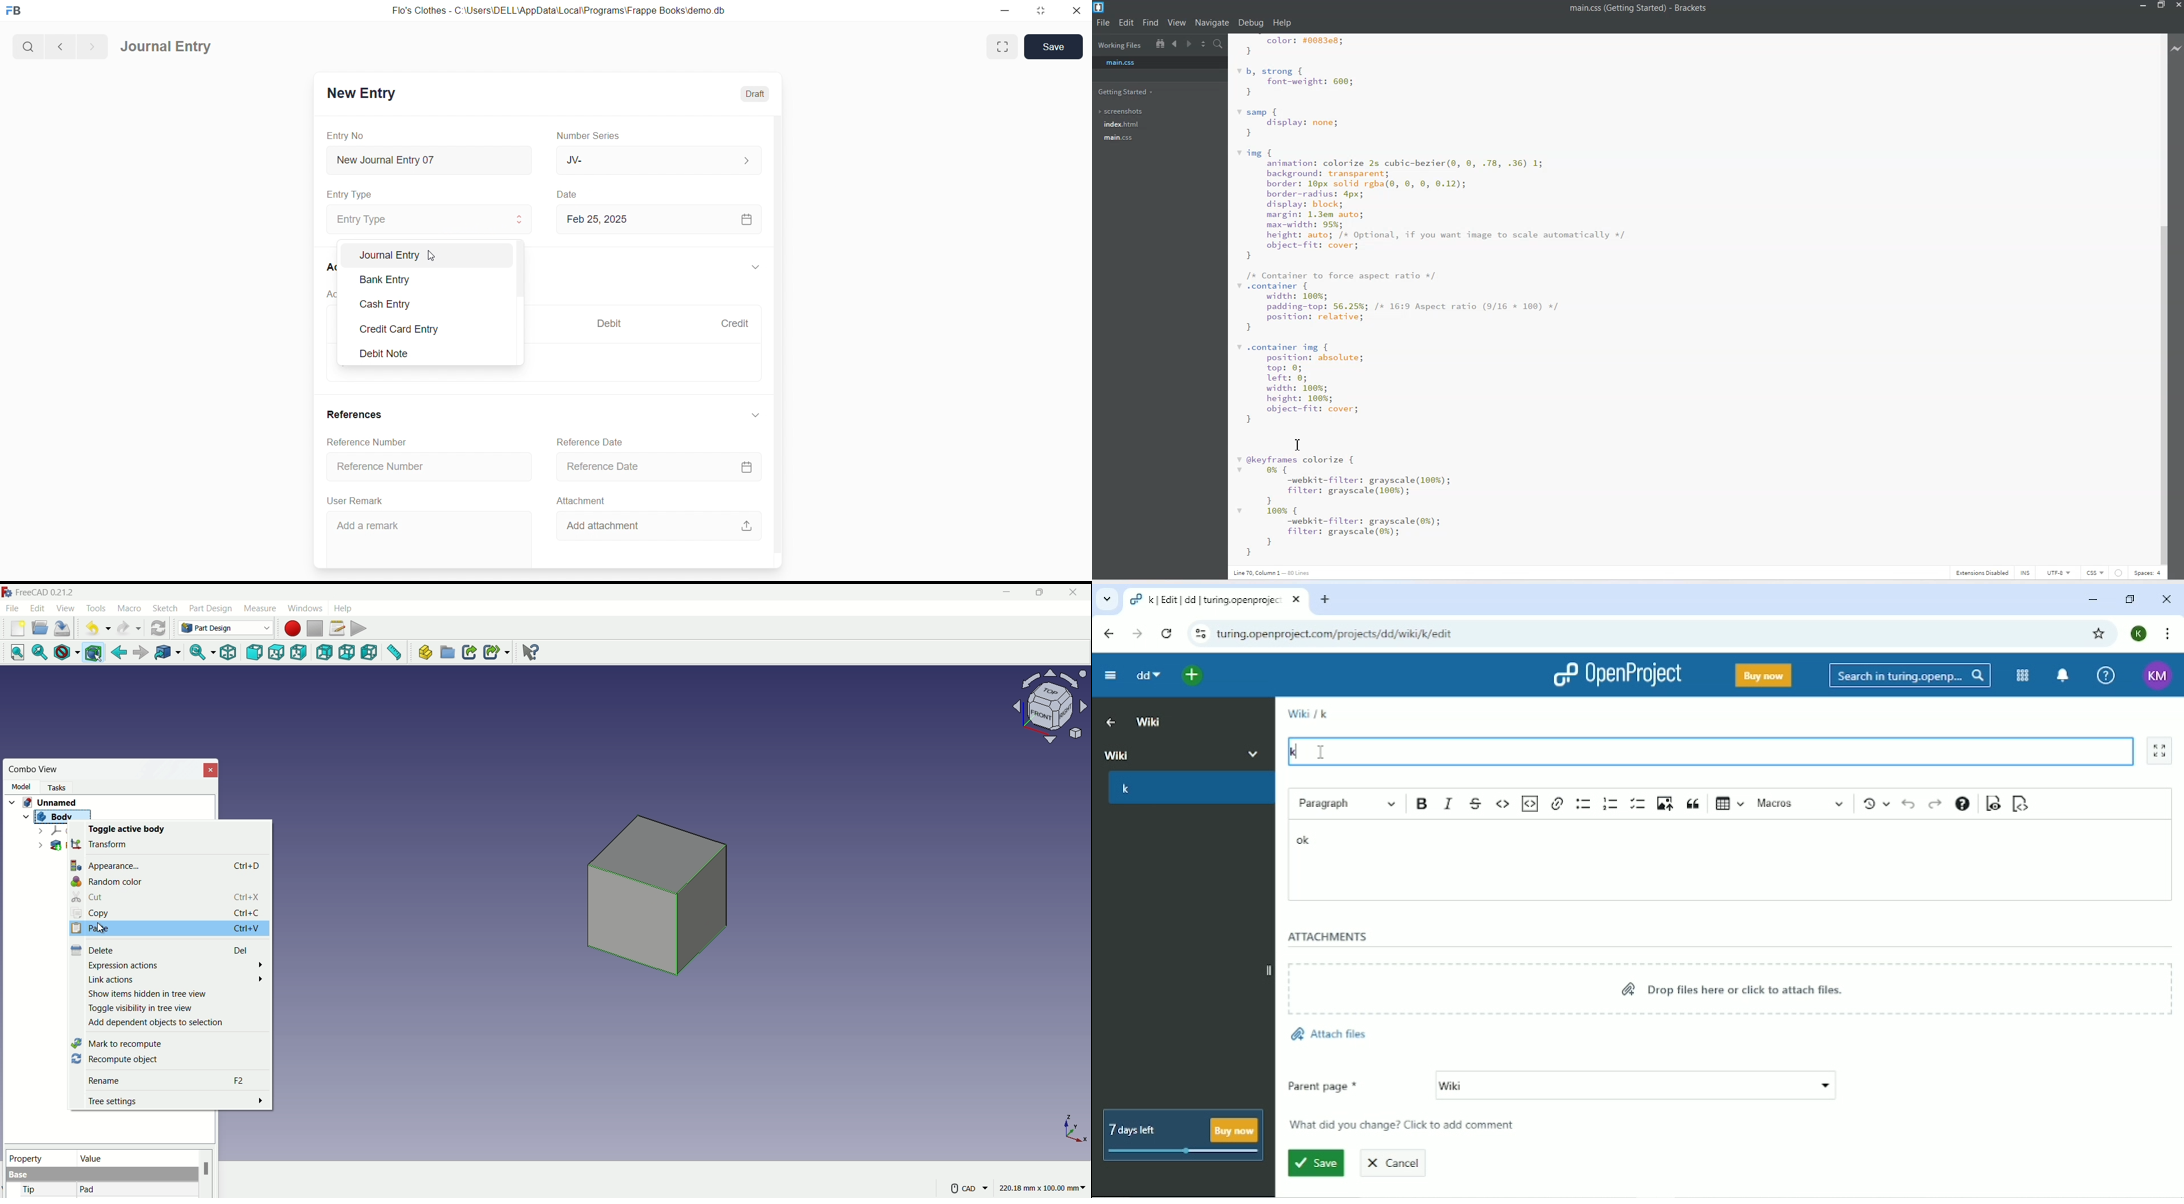 The height and width of the screenshot is (1204, 2184). I want to click on Draft, so click(755, 92).